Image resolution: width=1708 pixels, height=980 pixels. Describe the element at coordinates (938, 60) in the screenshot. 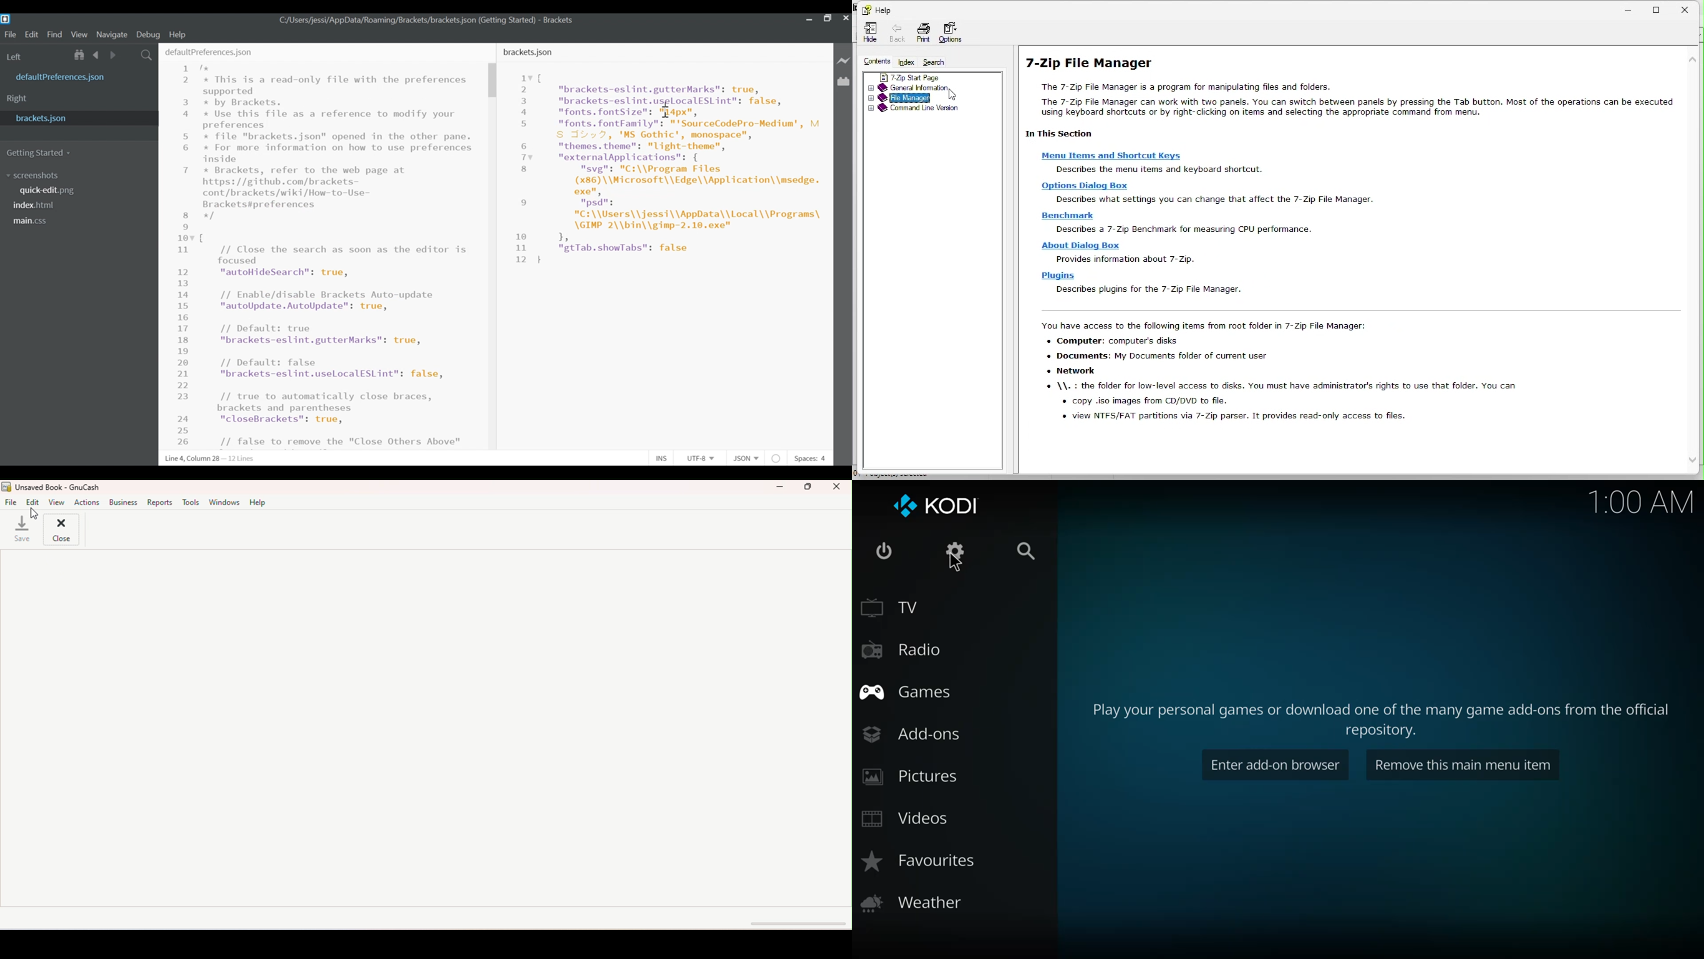

I see `Search ` at that location.